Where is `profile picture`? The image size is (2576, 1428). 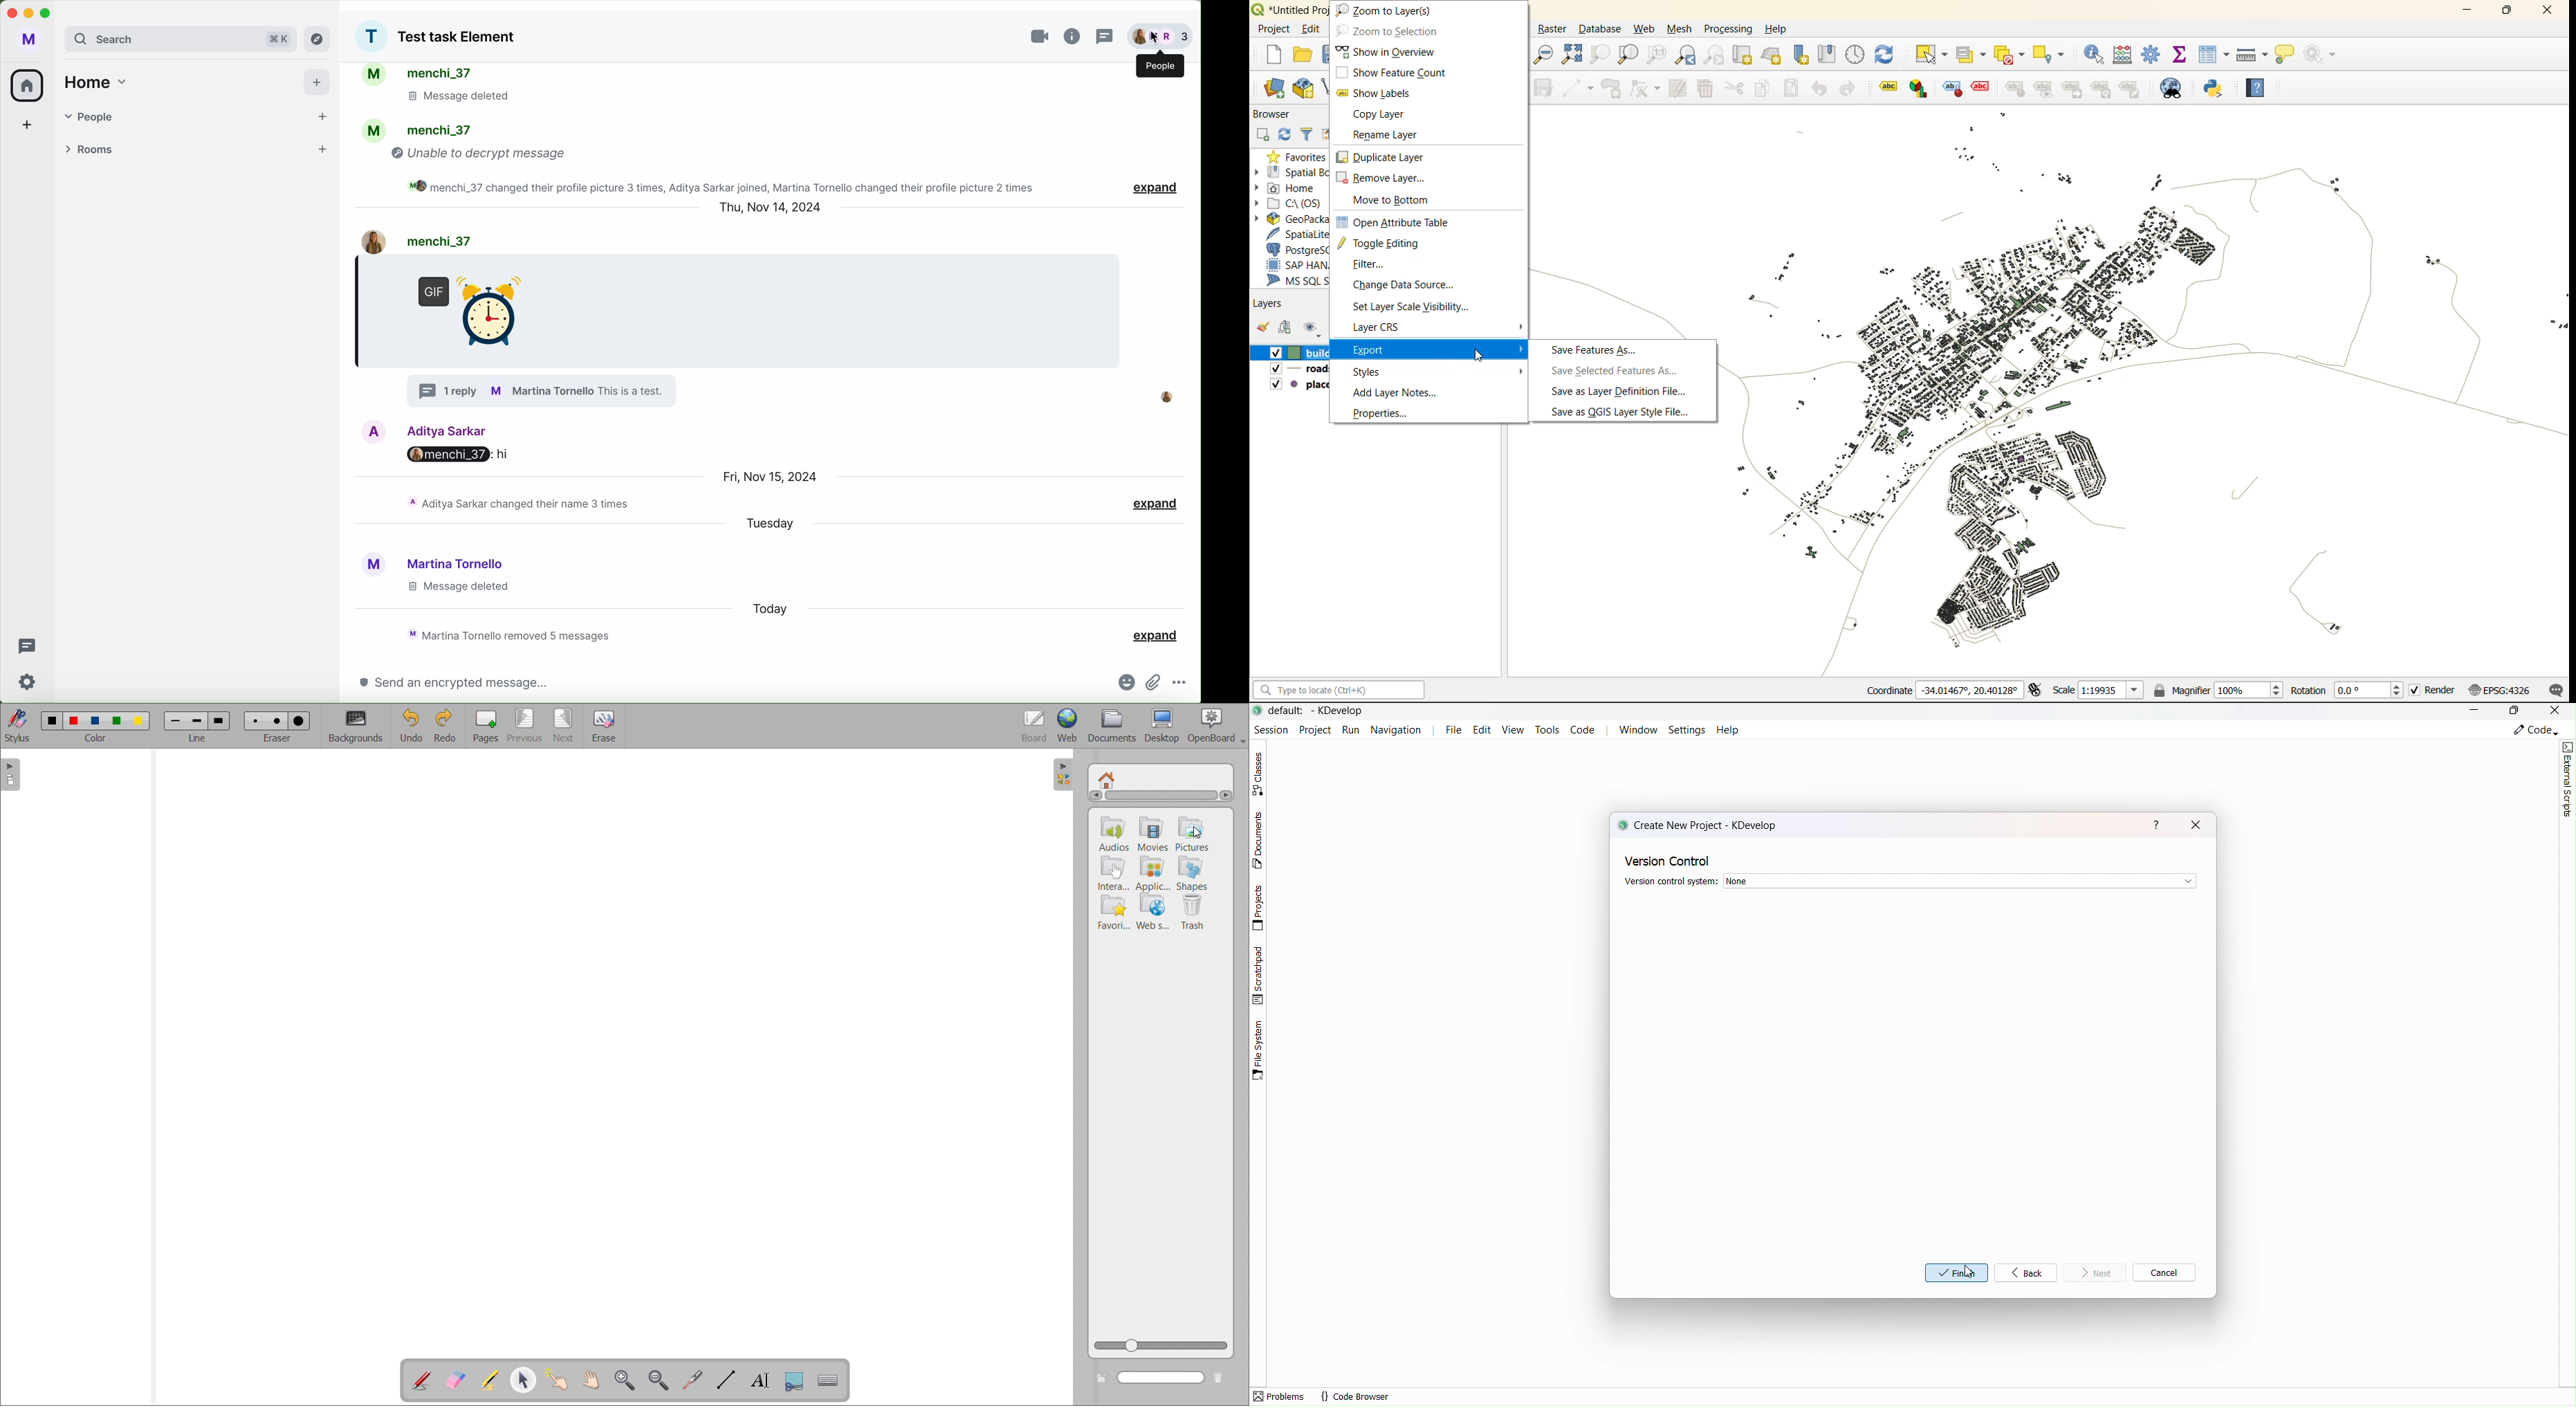
profile picture is located at coordinates (1167, 397).